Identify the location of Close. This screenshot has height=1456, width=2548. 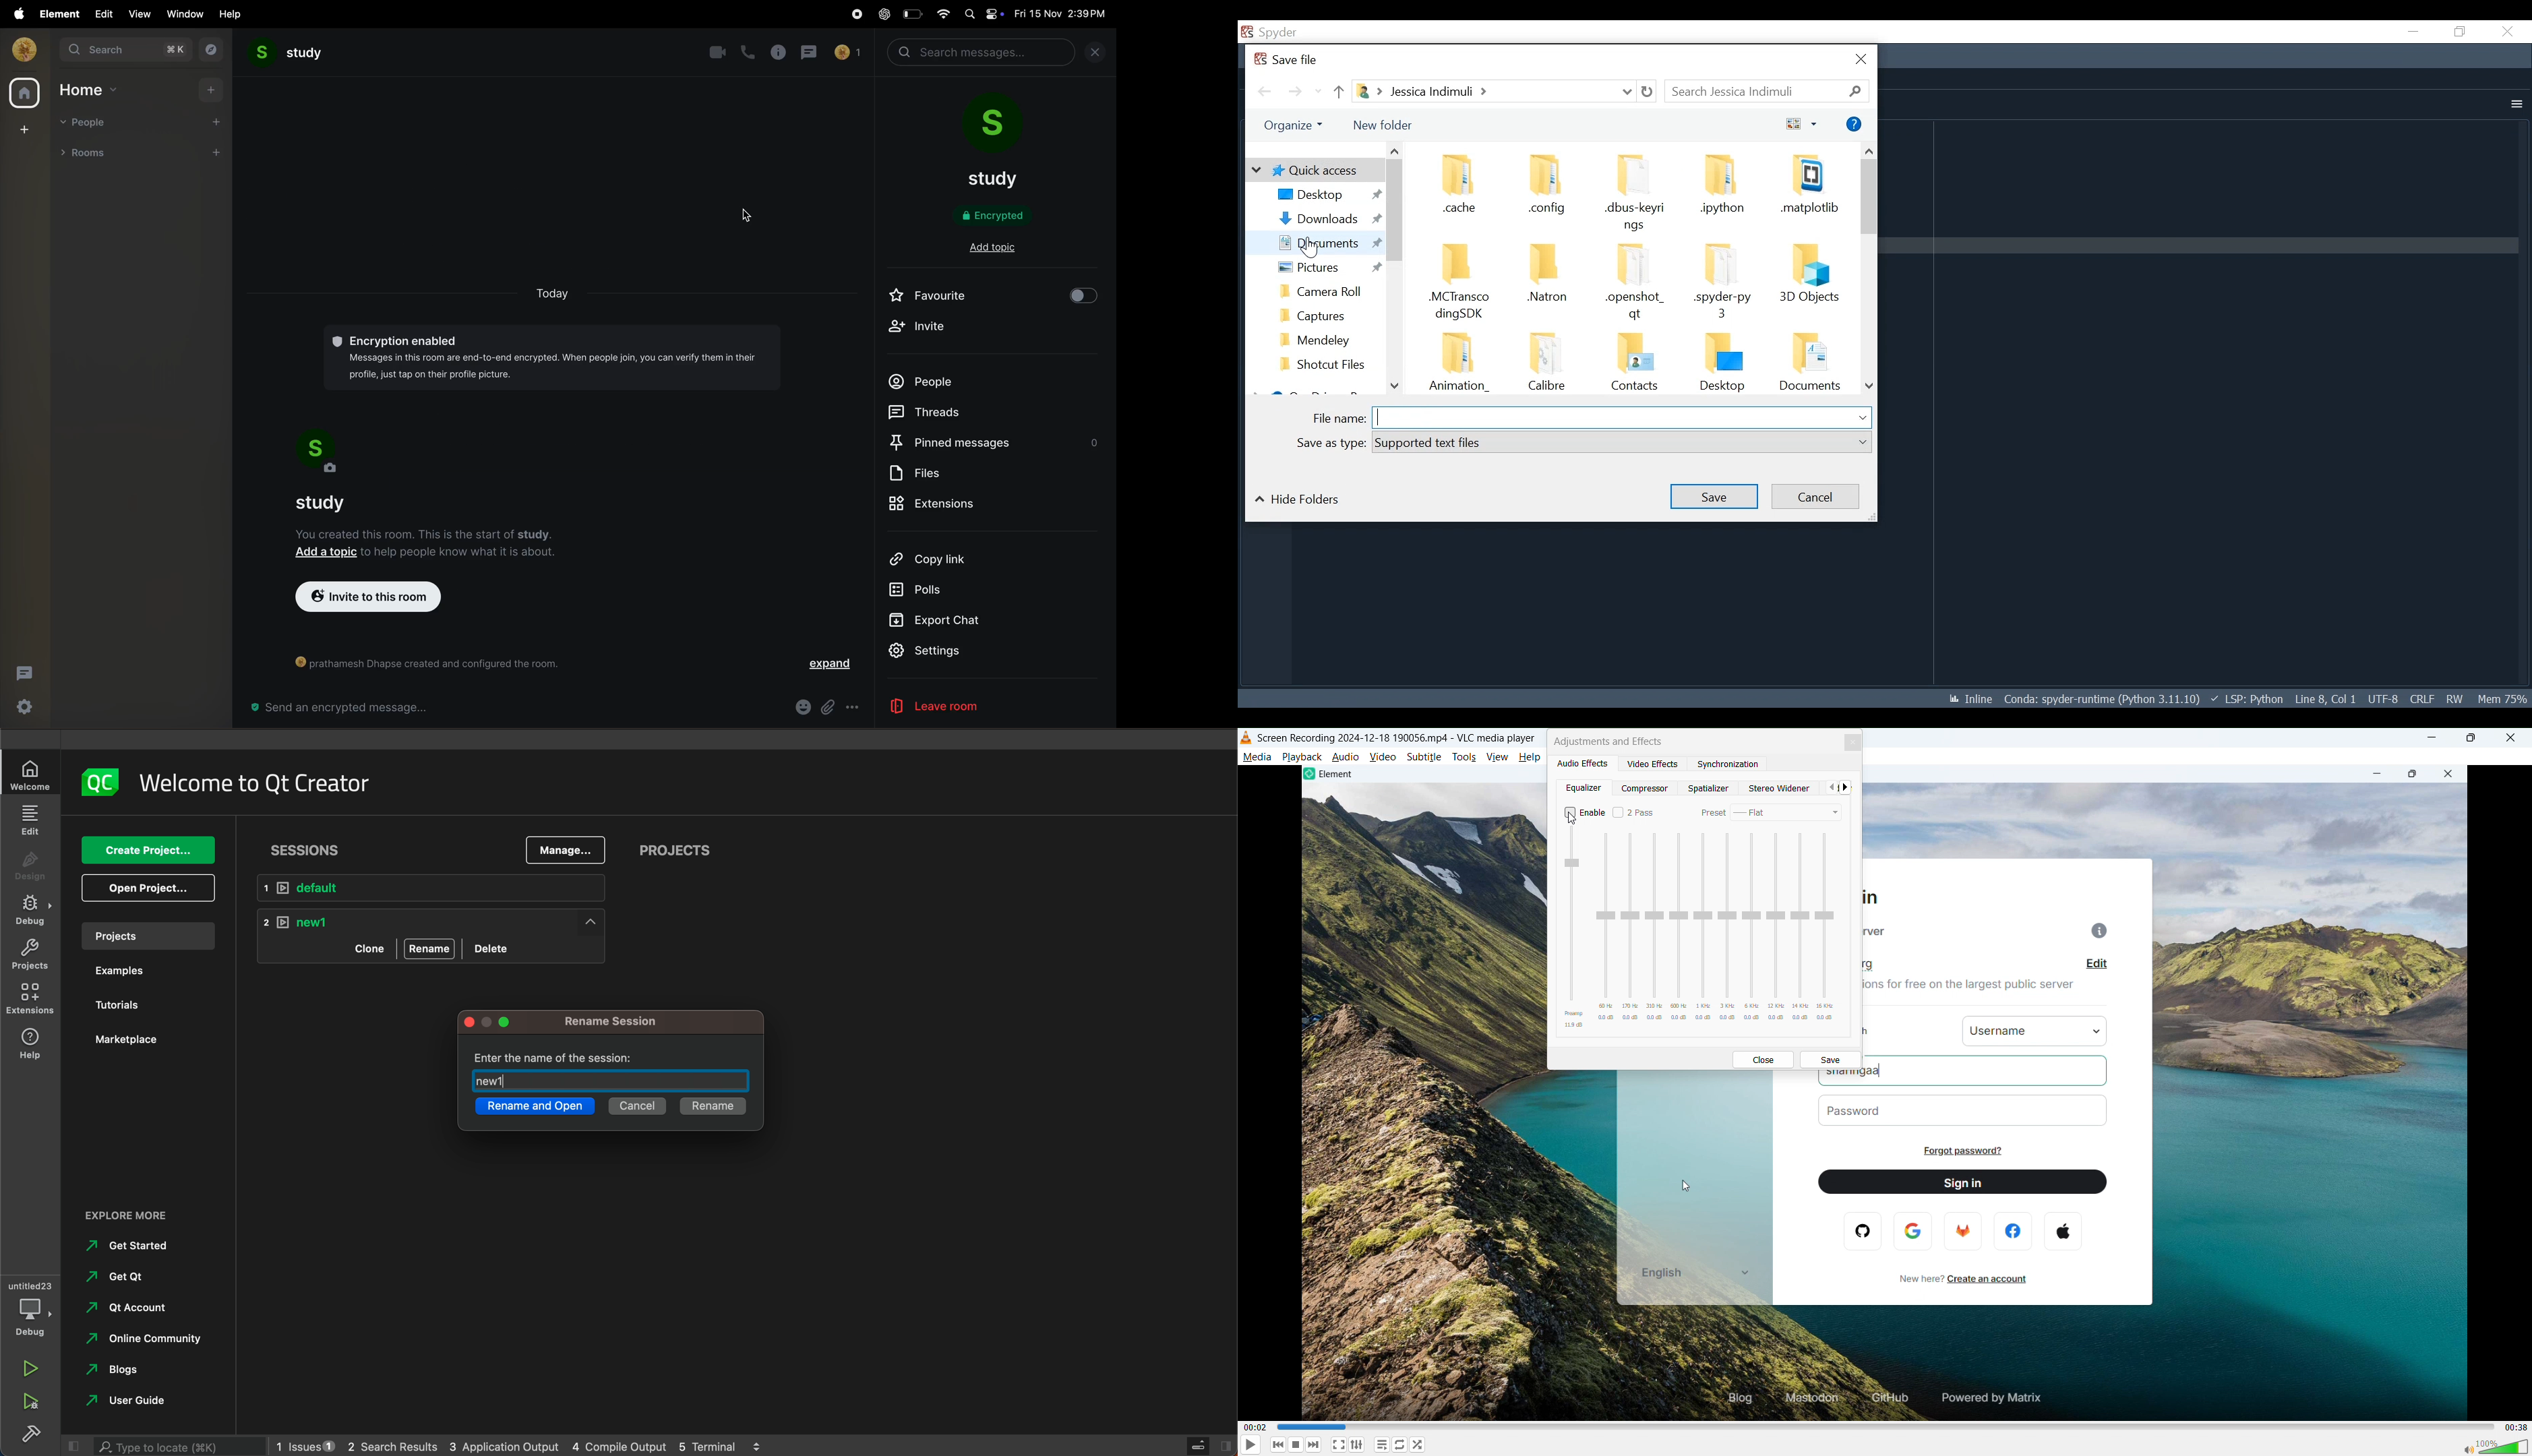
(1851, 742).